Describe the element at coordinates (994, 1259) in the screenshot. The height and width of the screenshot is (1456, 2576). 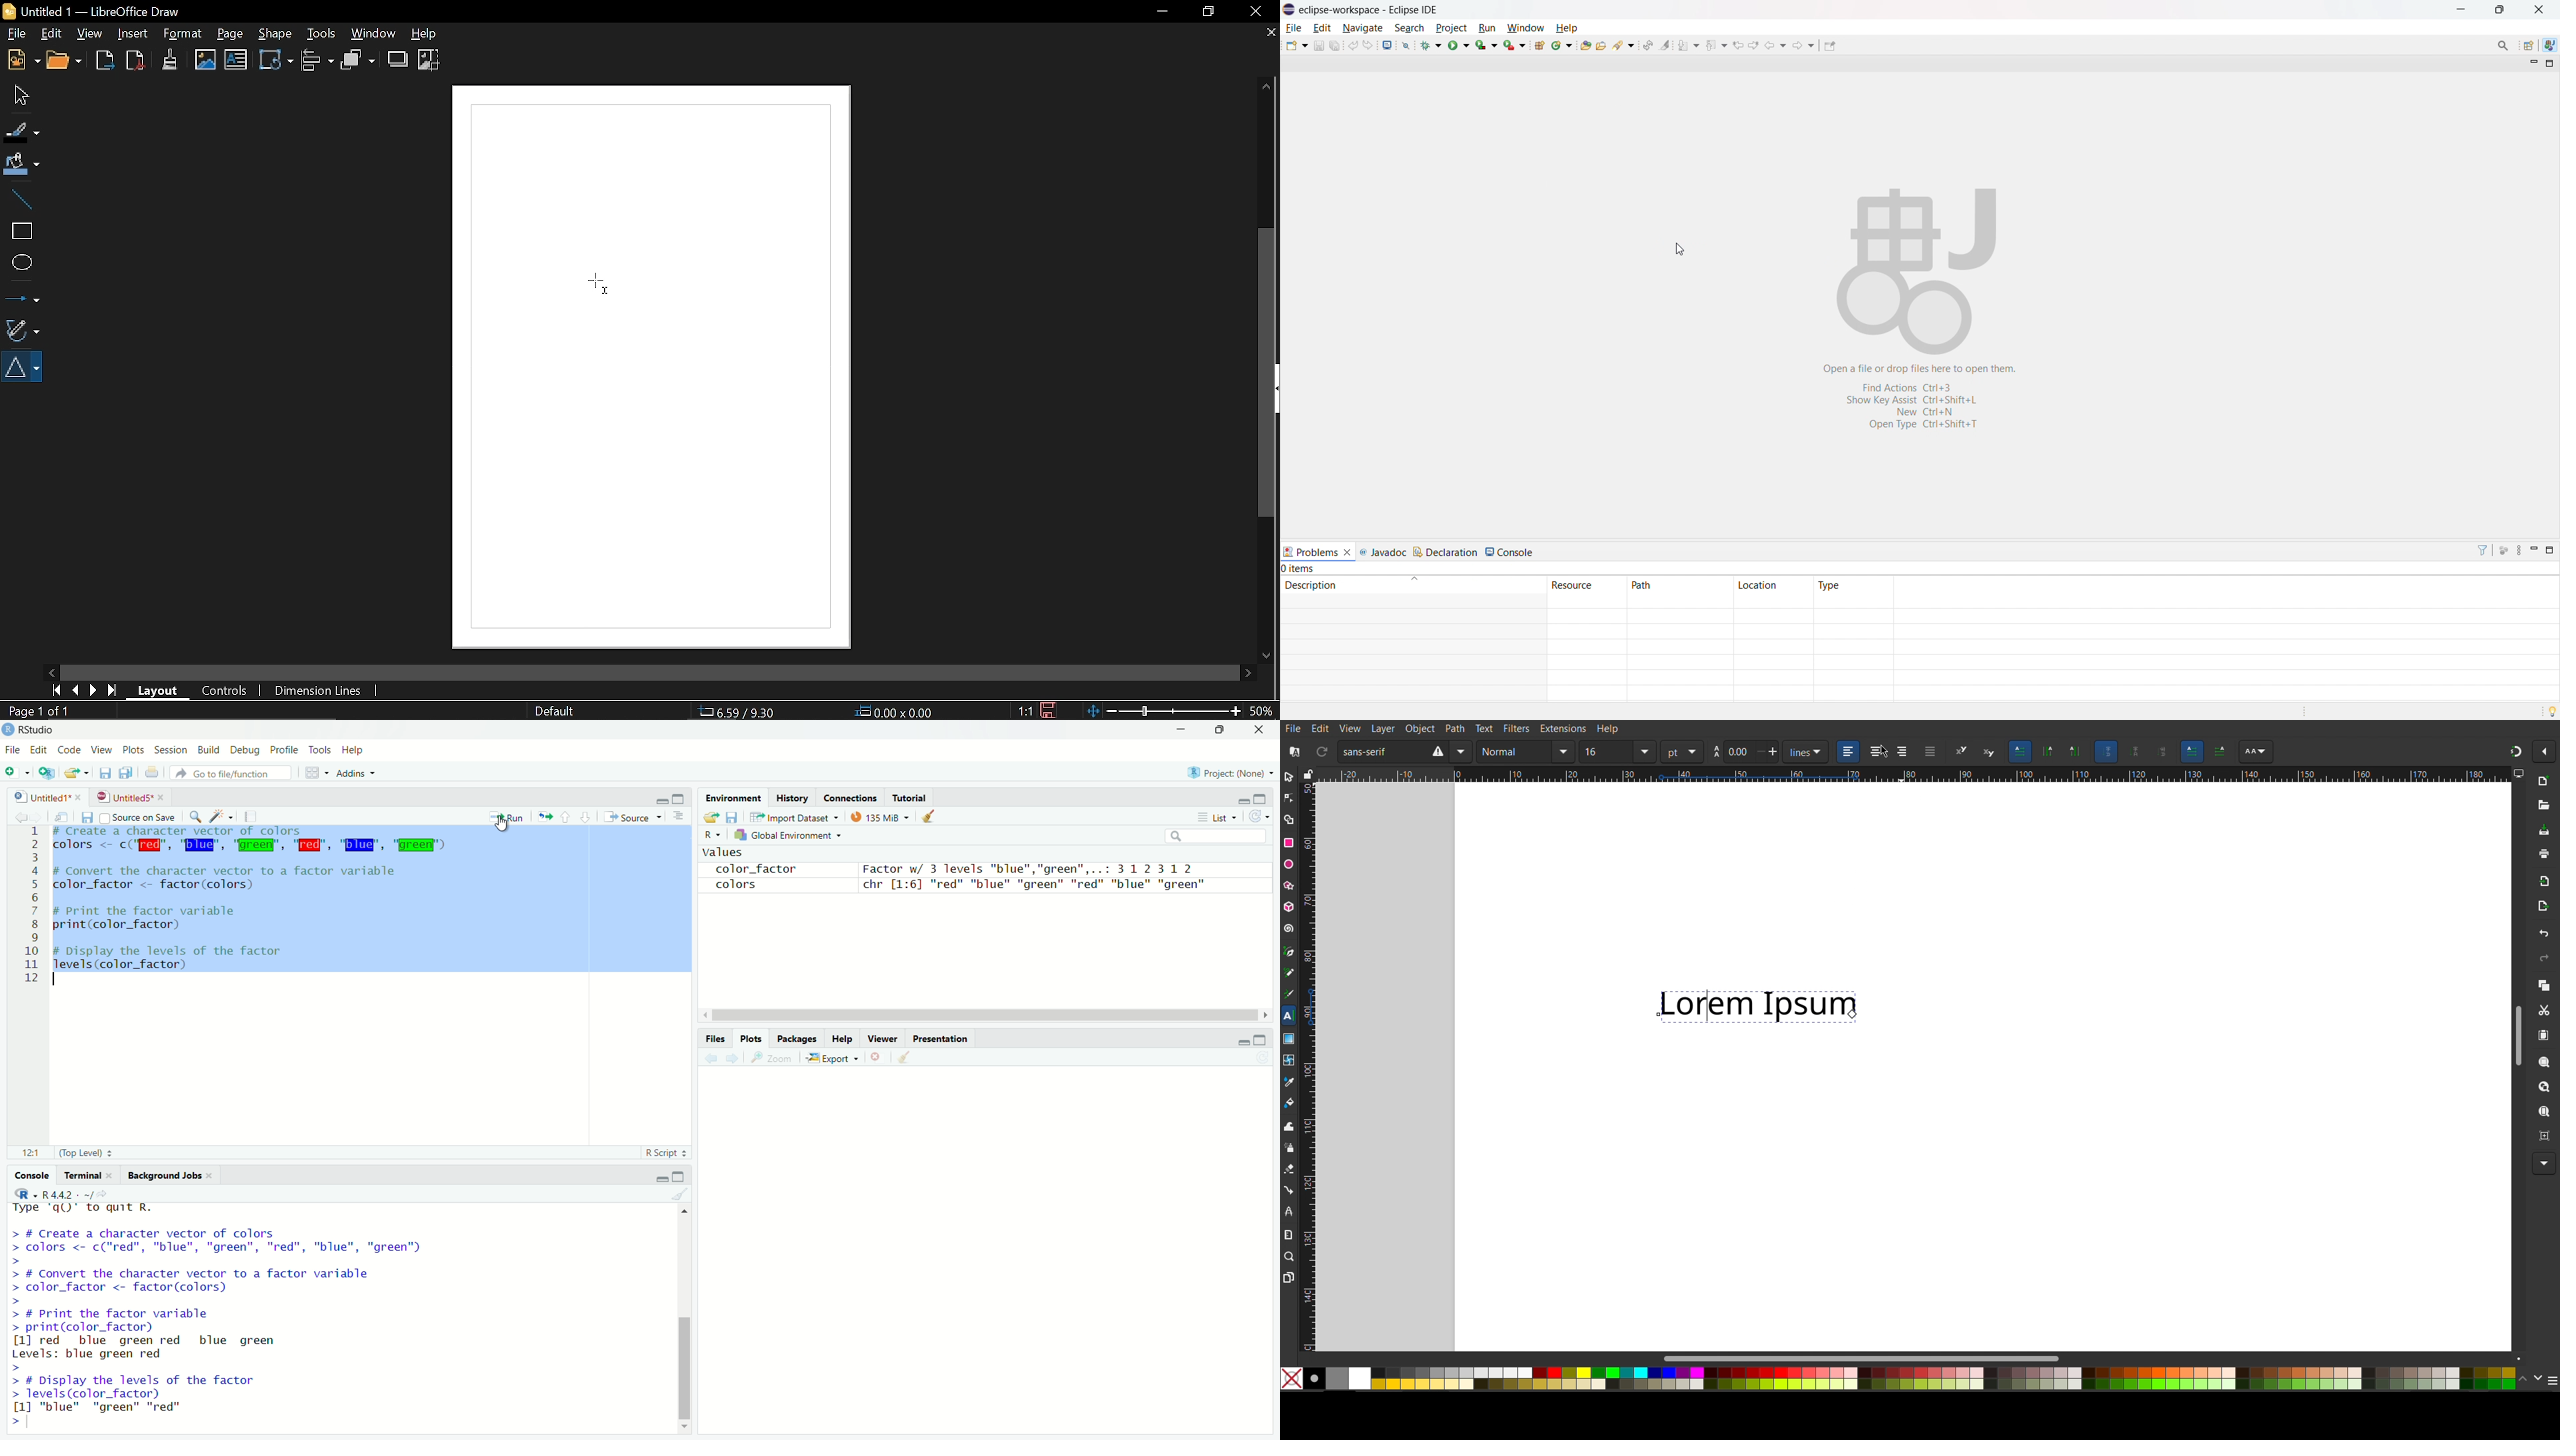
I see `empty plot area` at that location.